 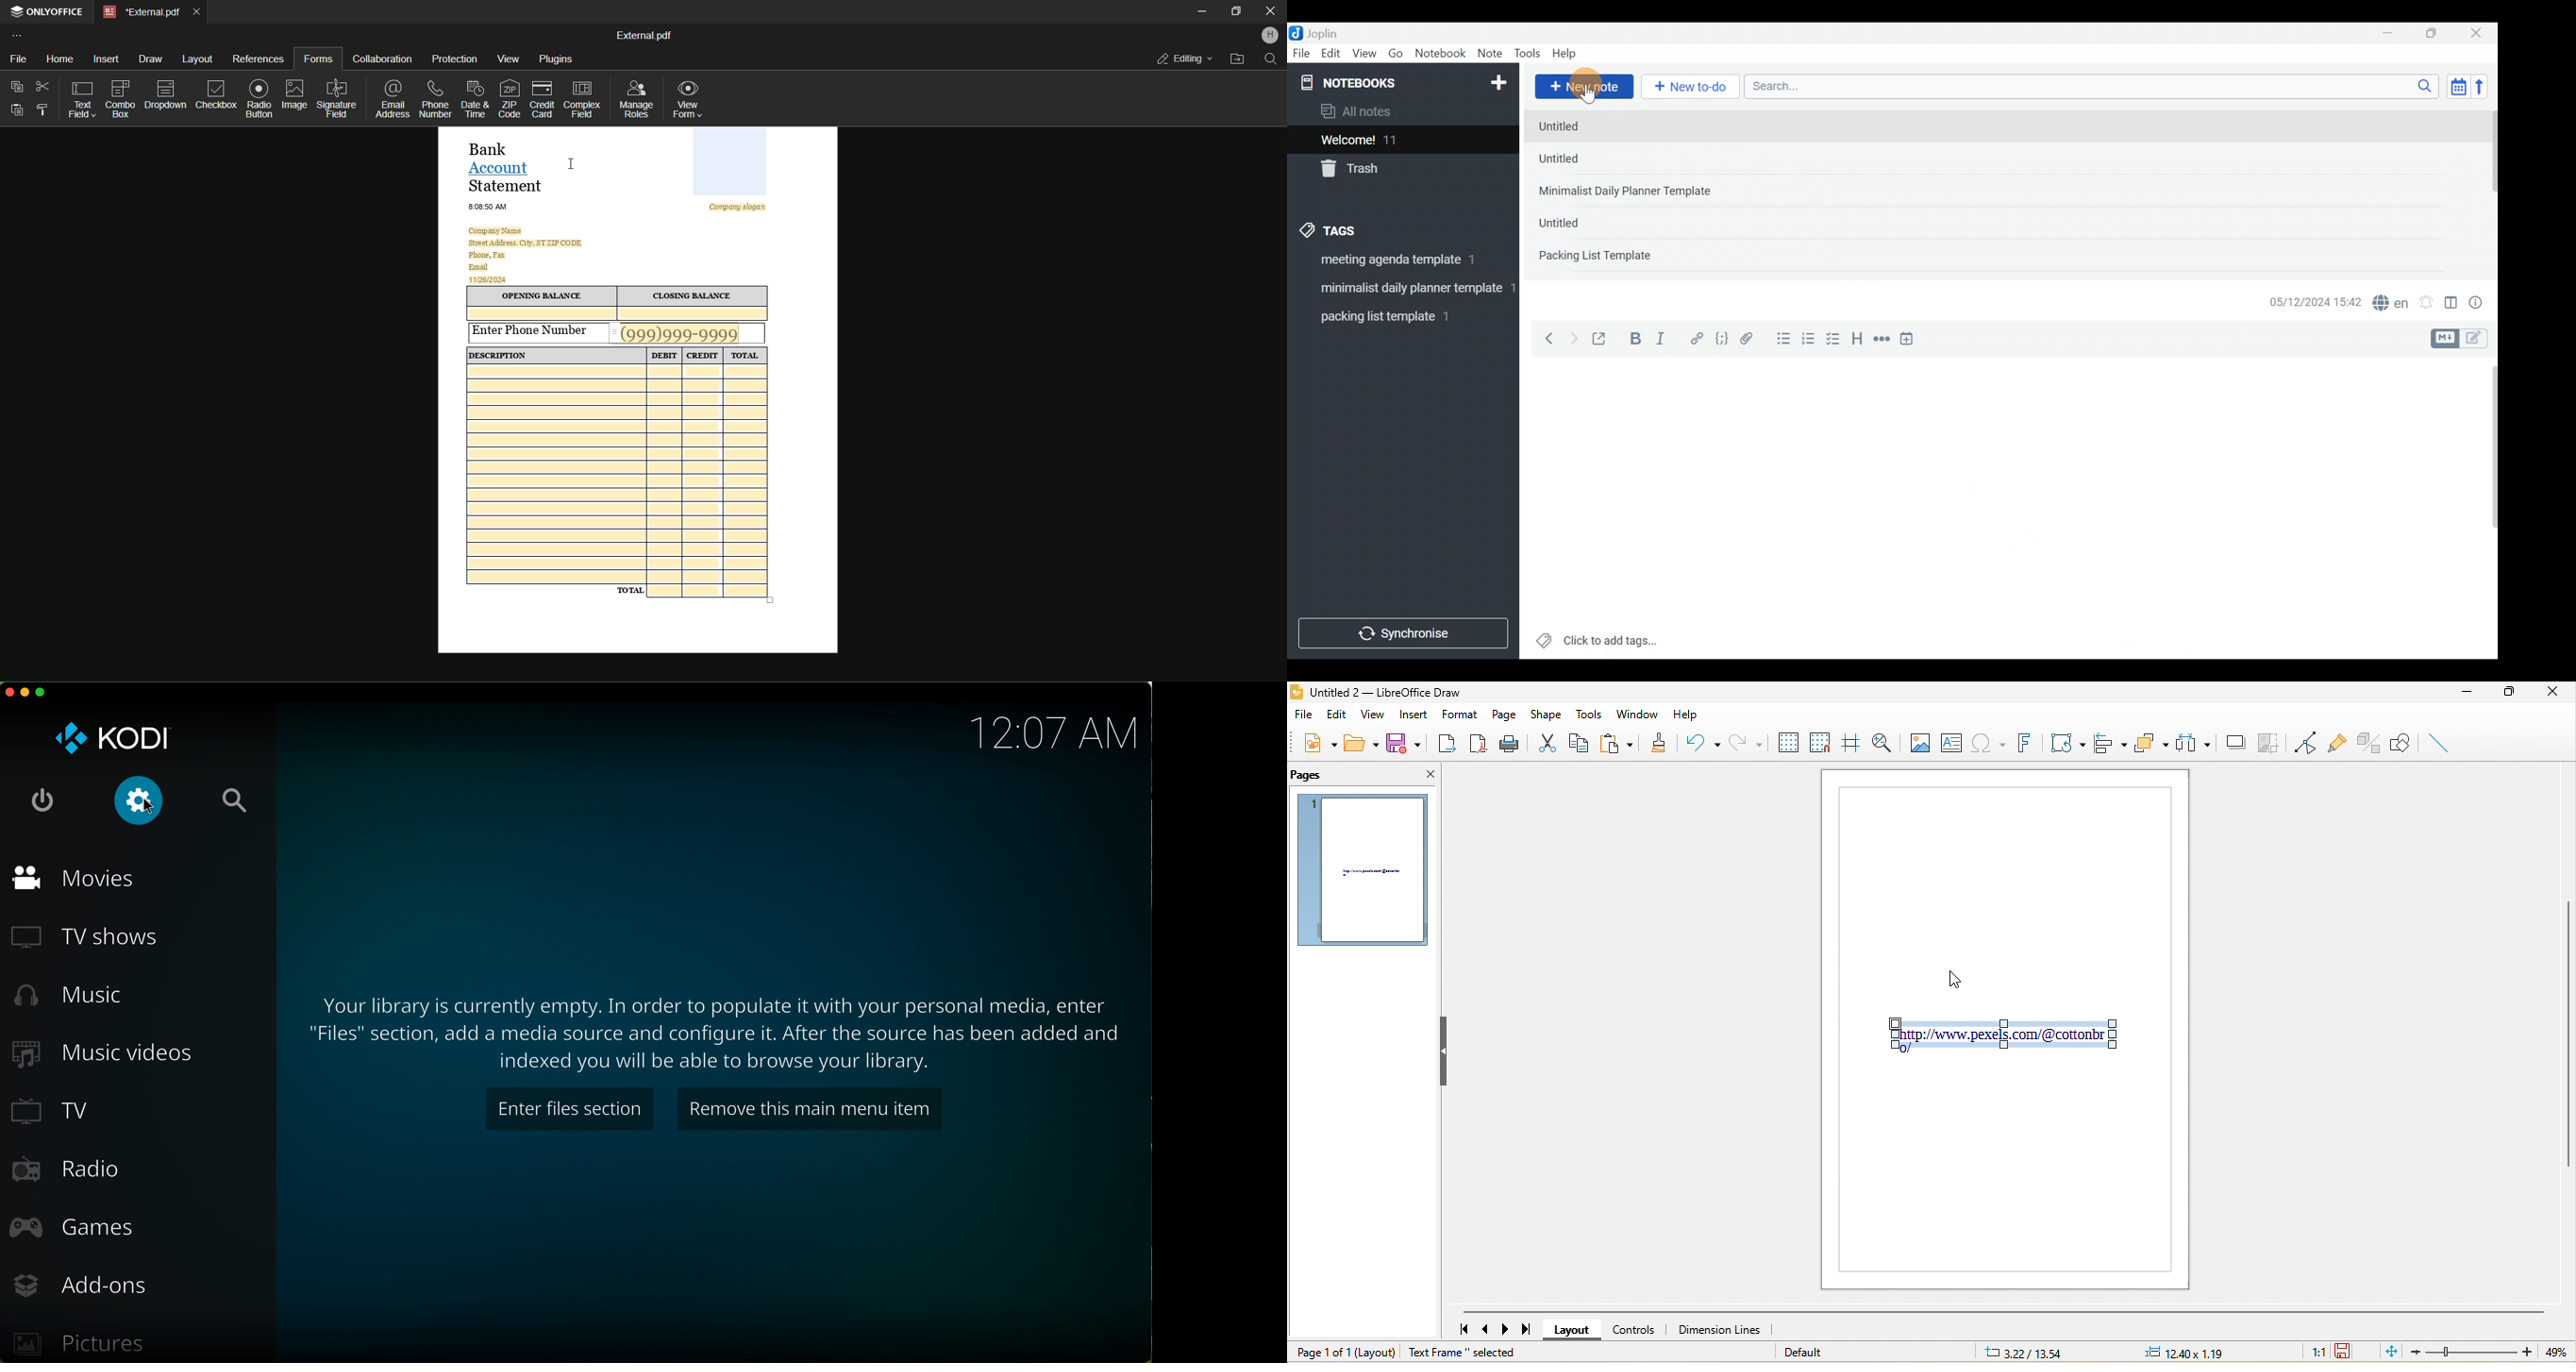 I want to click on Notebooks, so click(x=1376, y=88).